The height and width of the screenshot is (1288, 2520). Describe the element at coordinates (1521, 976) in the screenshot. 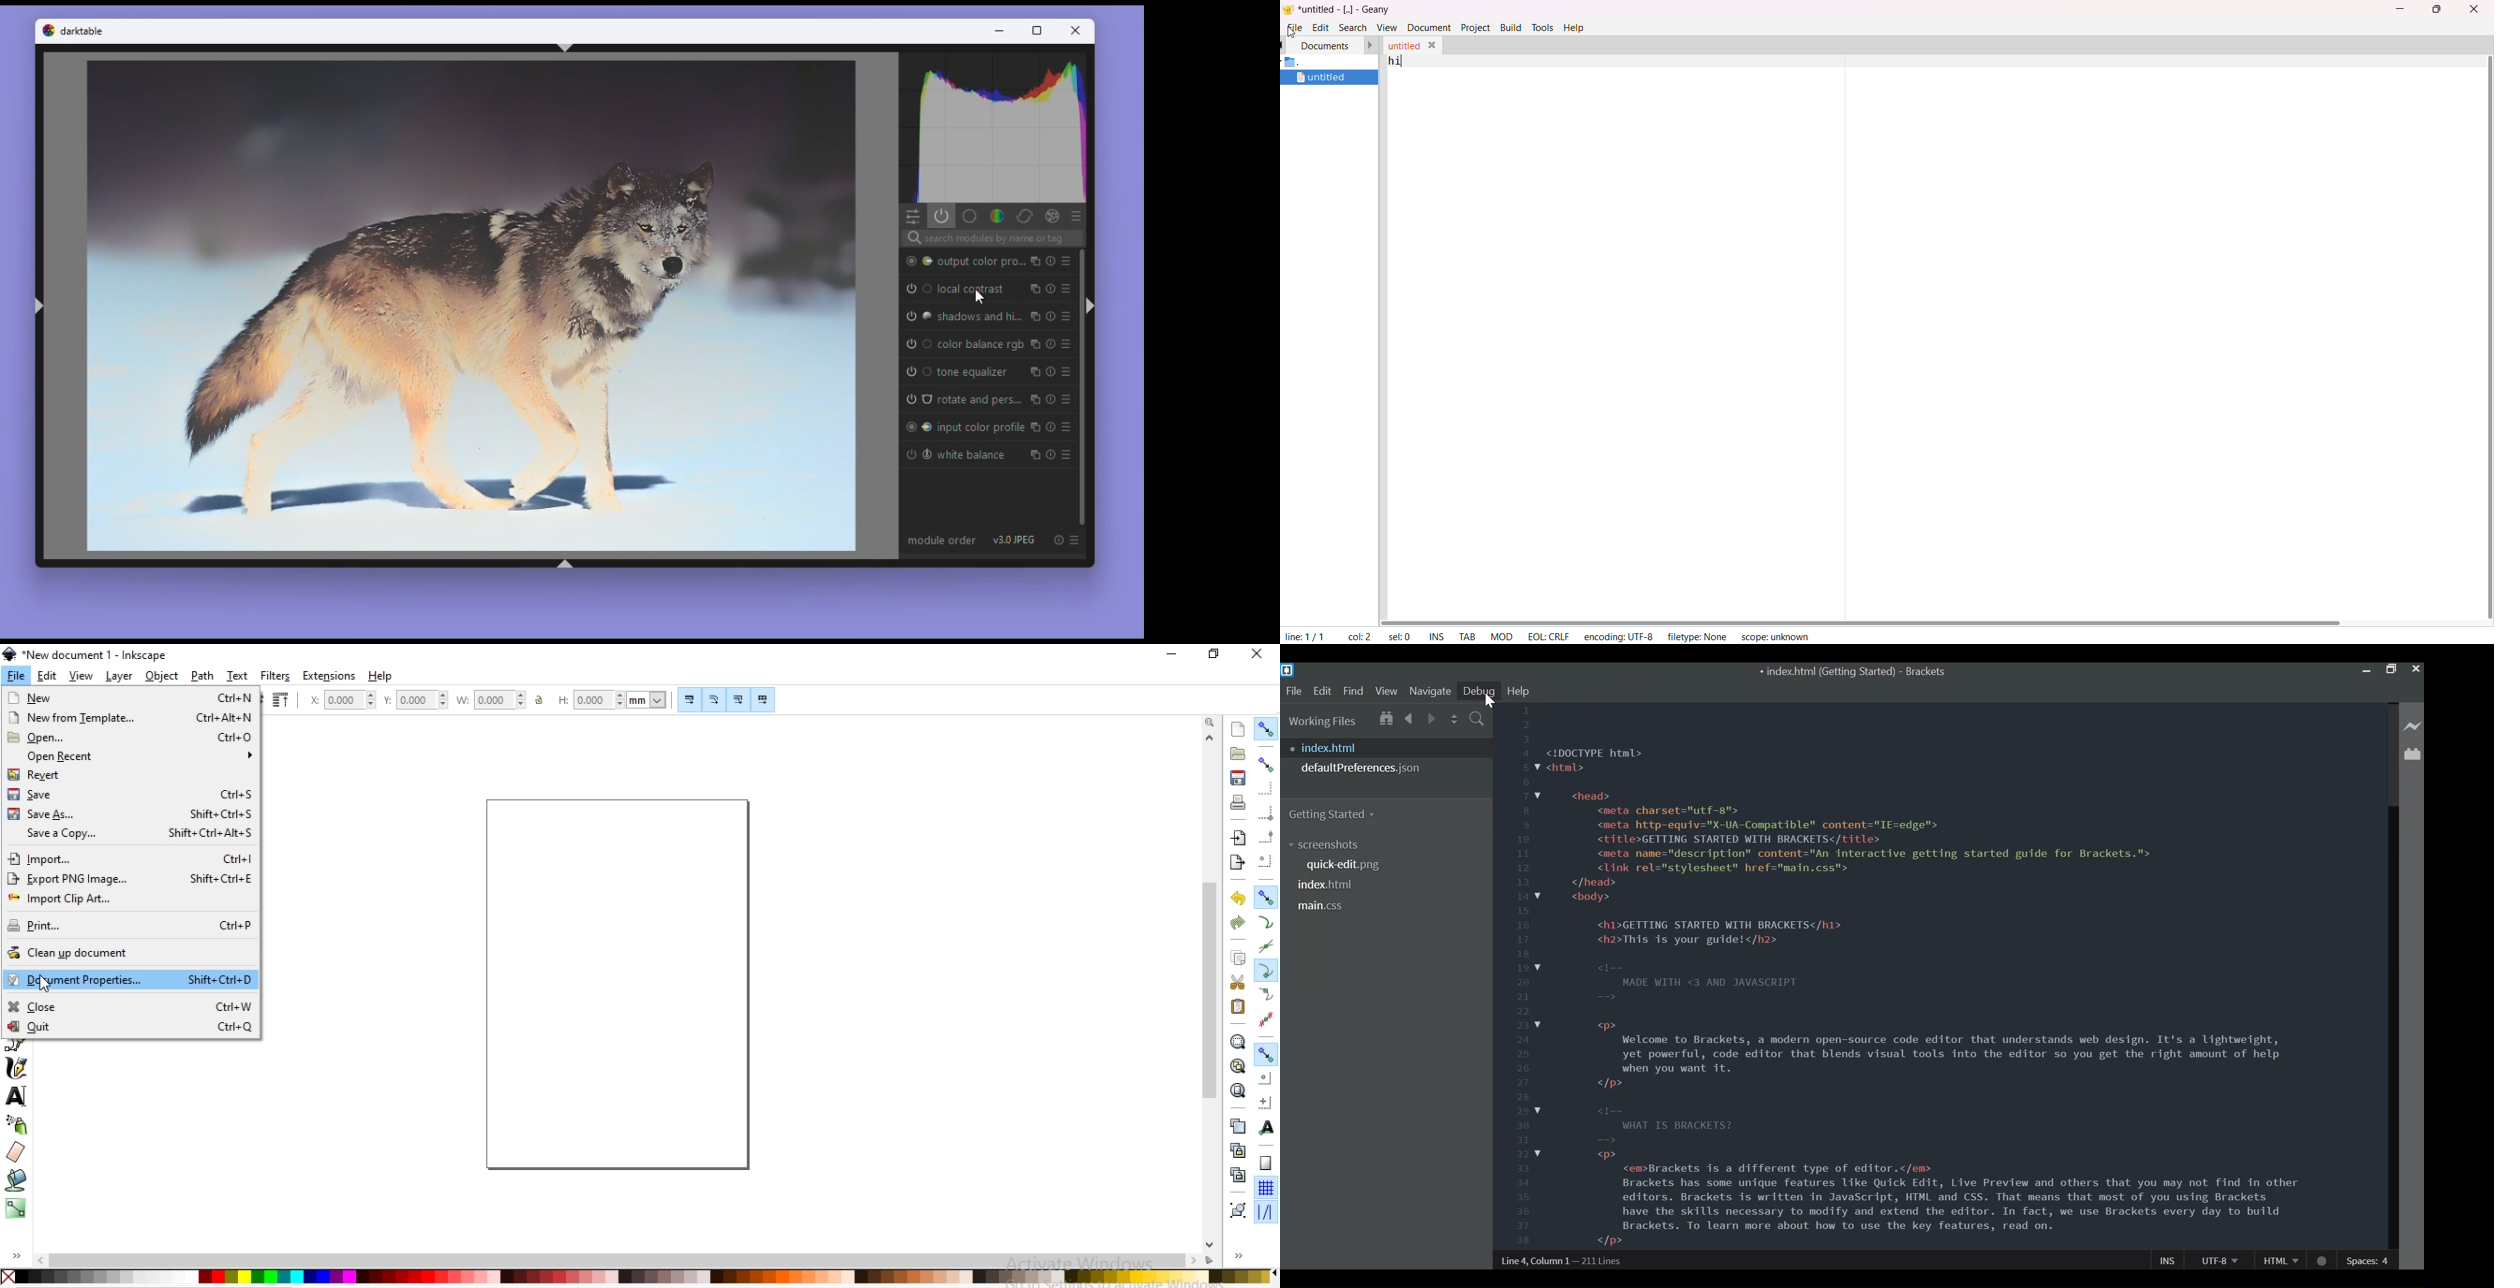

I see `line number` at that location.